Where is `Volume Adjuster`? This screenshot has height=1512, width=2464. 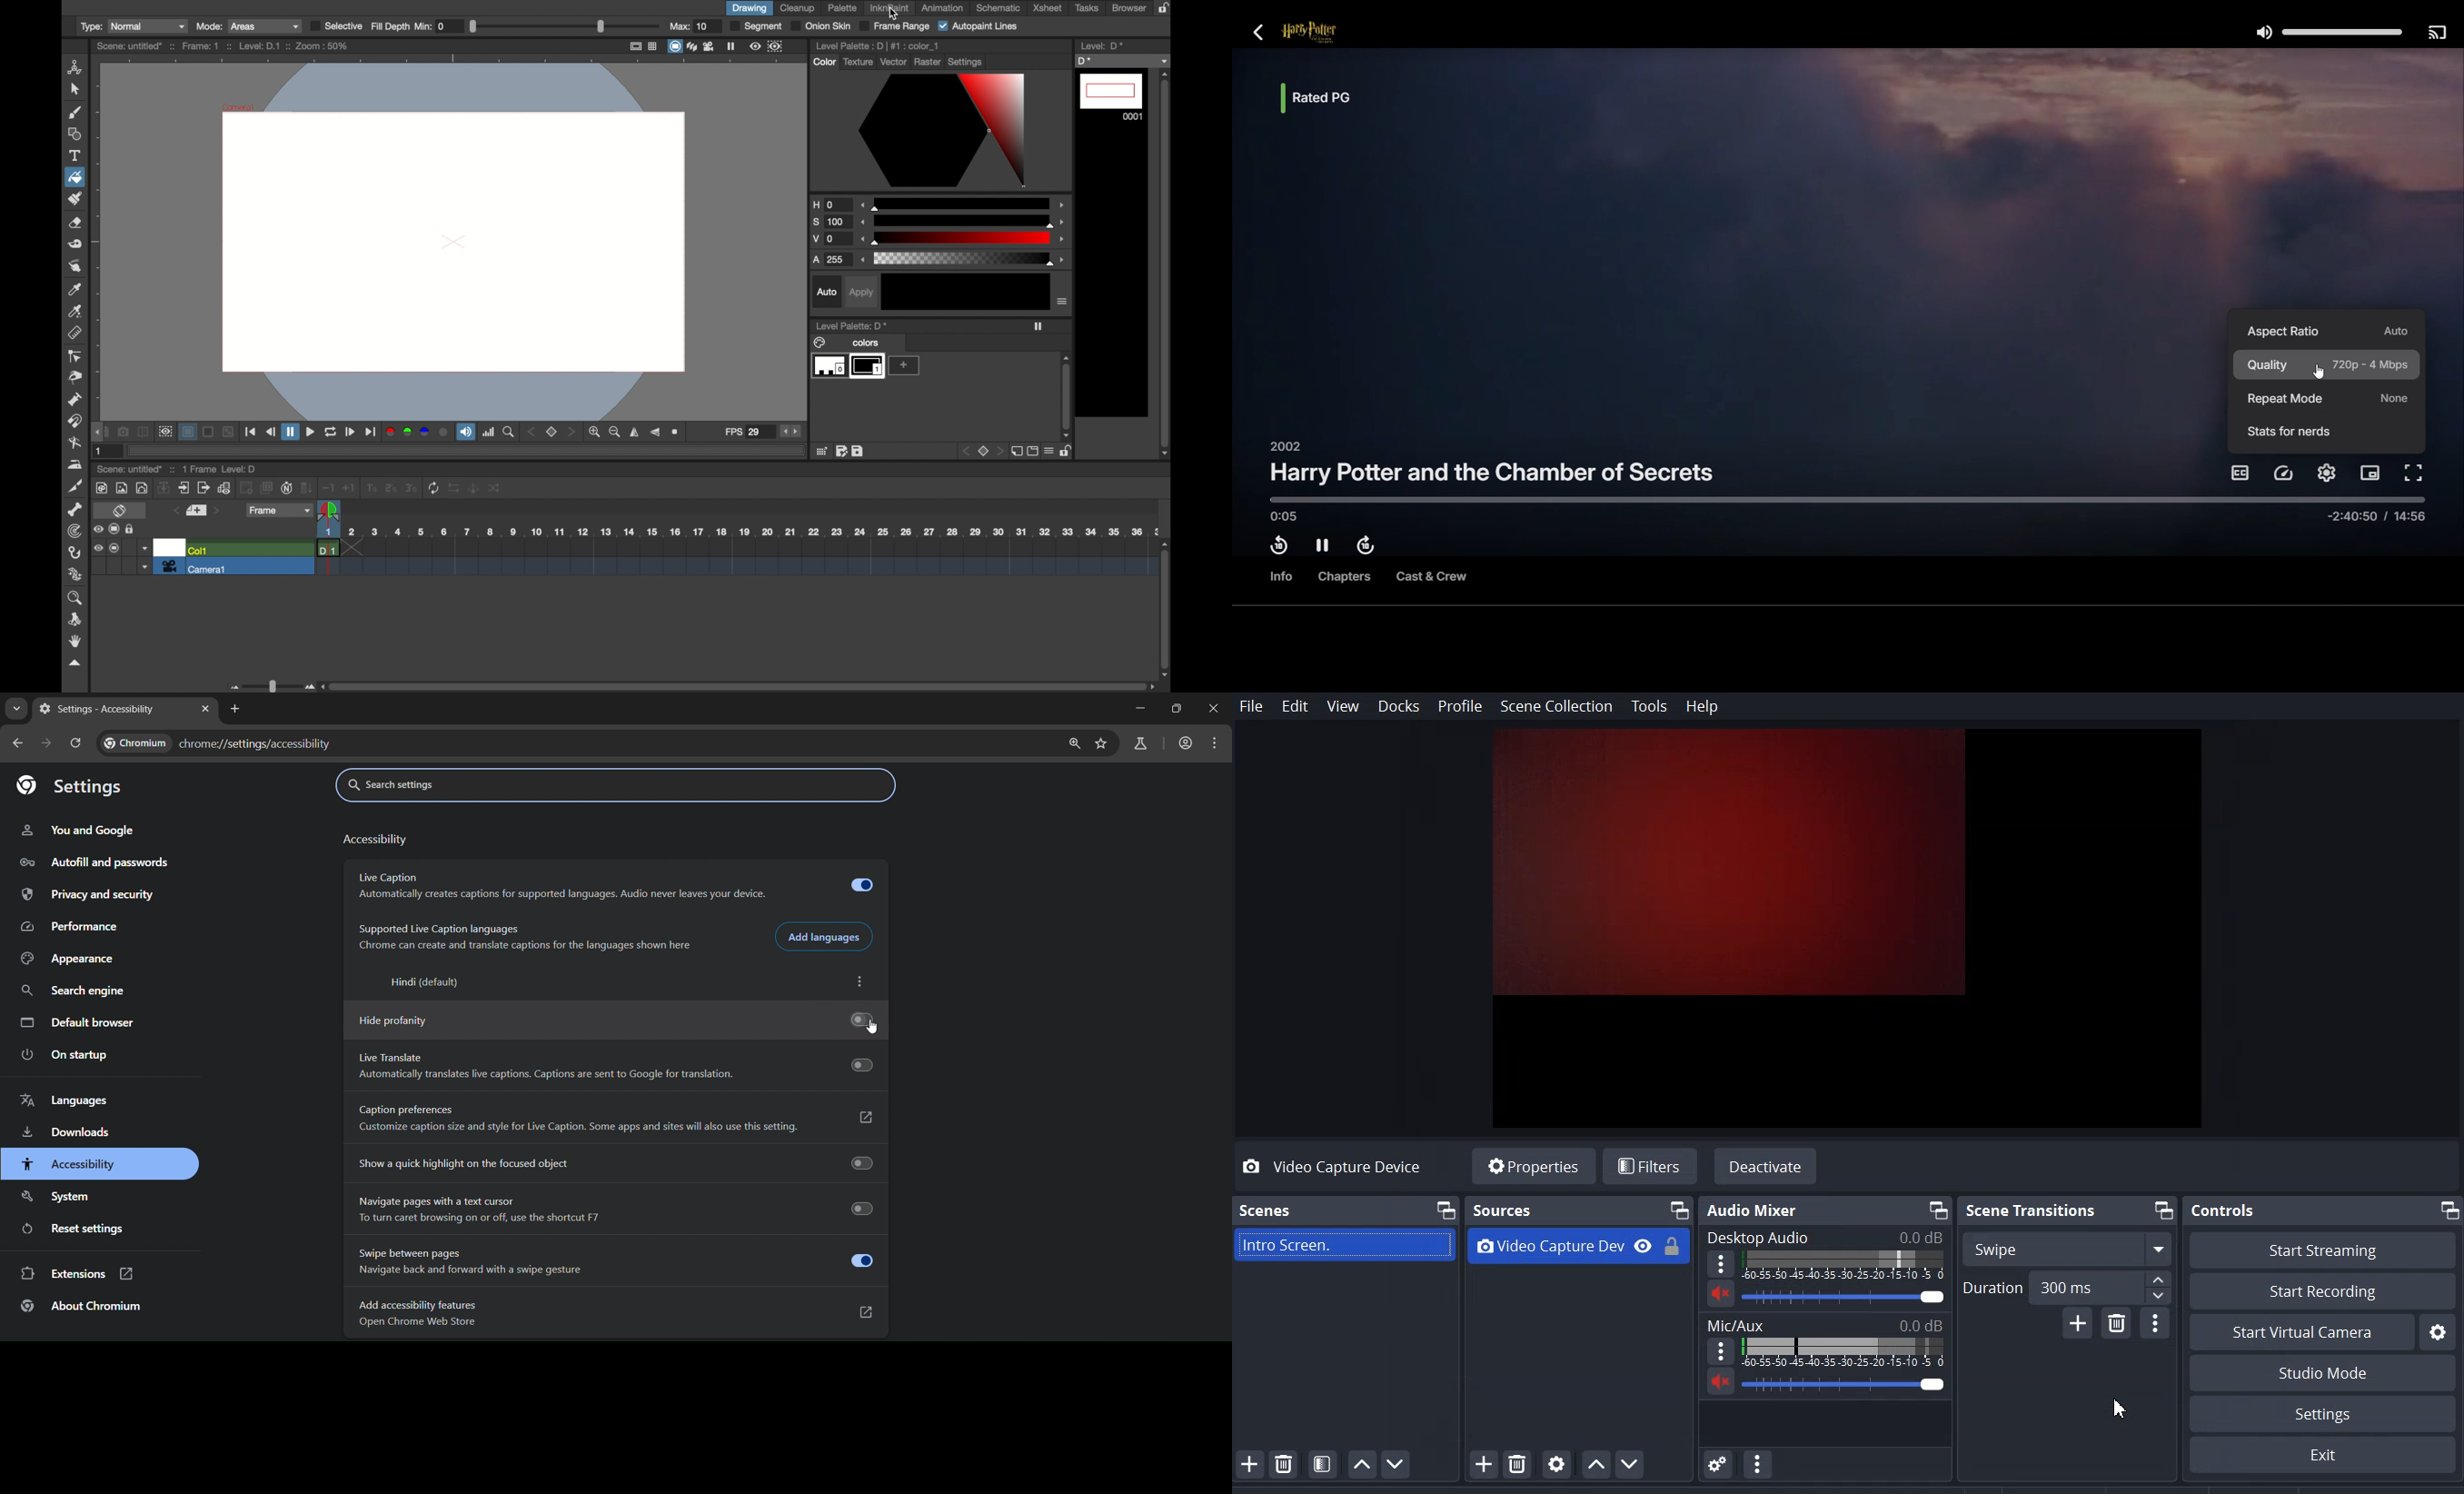
Volume Adjuster is located at coordinates (1845, 1382).